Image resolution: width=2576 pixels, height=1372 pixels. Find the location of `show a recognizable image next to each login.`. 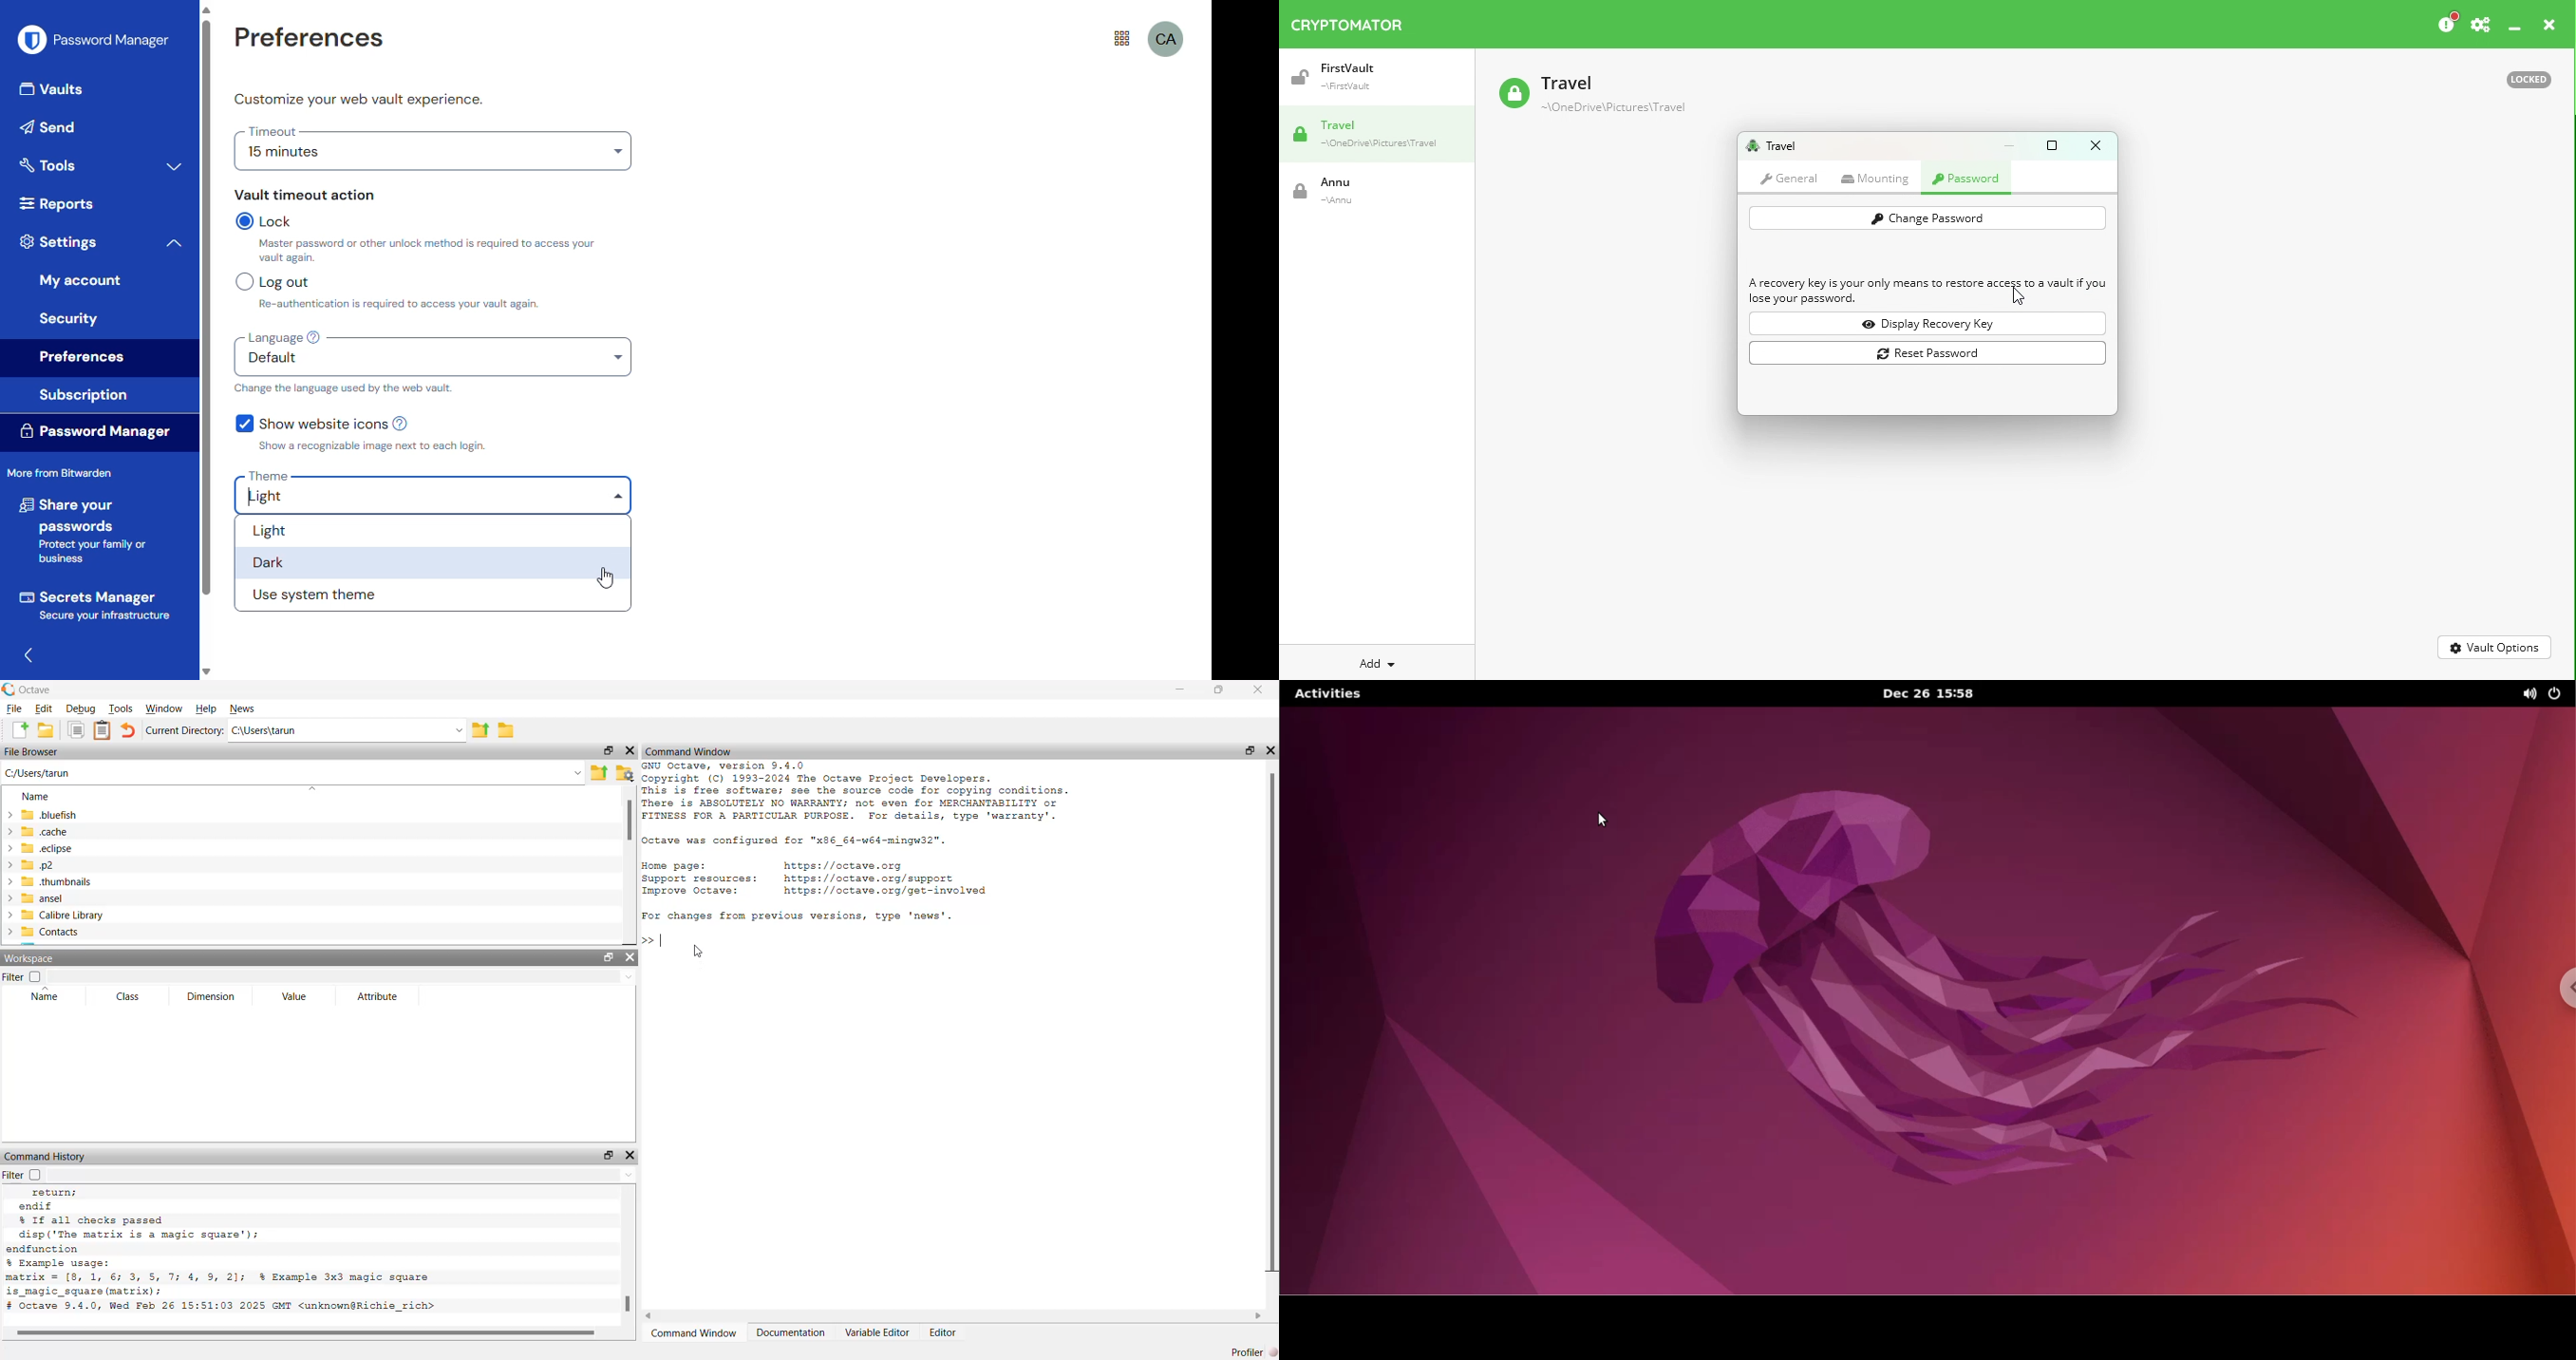

show a recognizable image next to each login. is located at coordinates (370, 447).